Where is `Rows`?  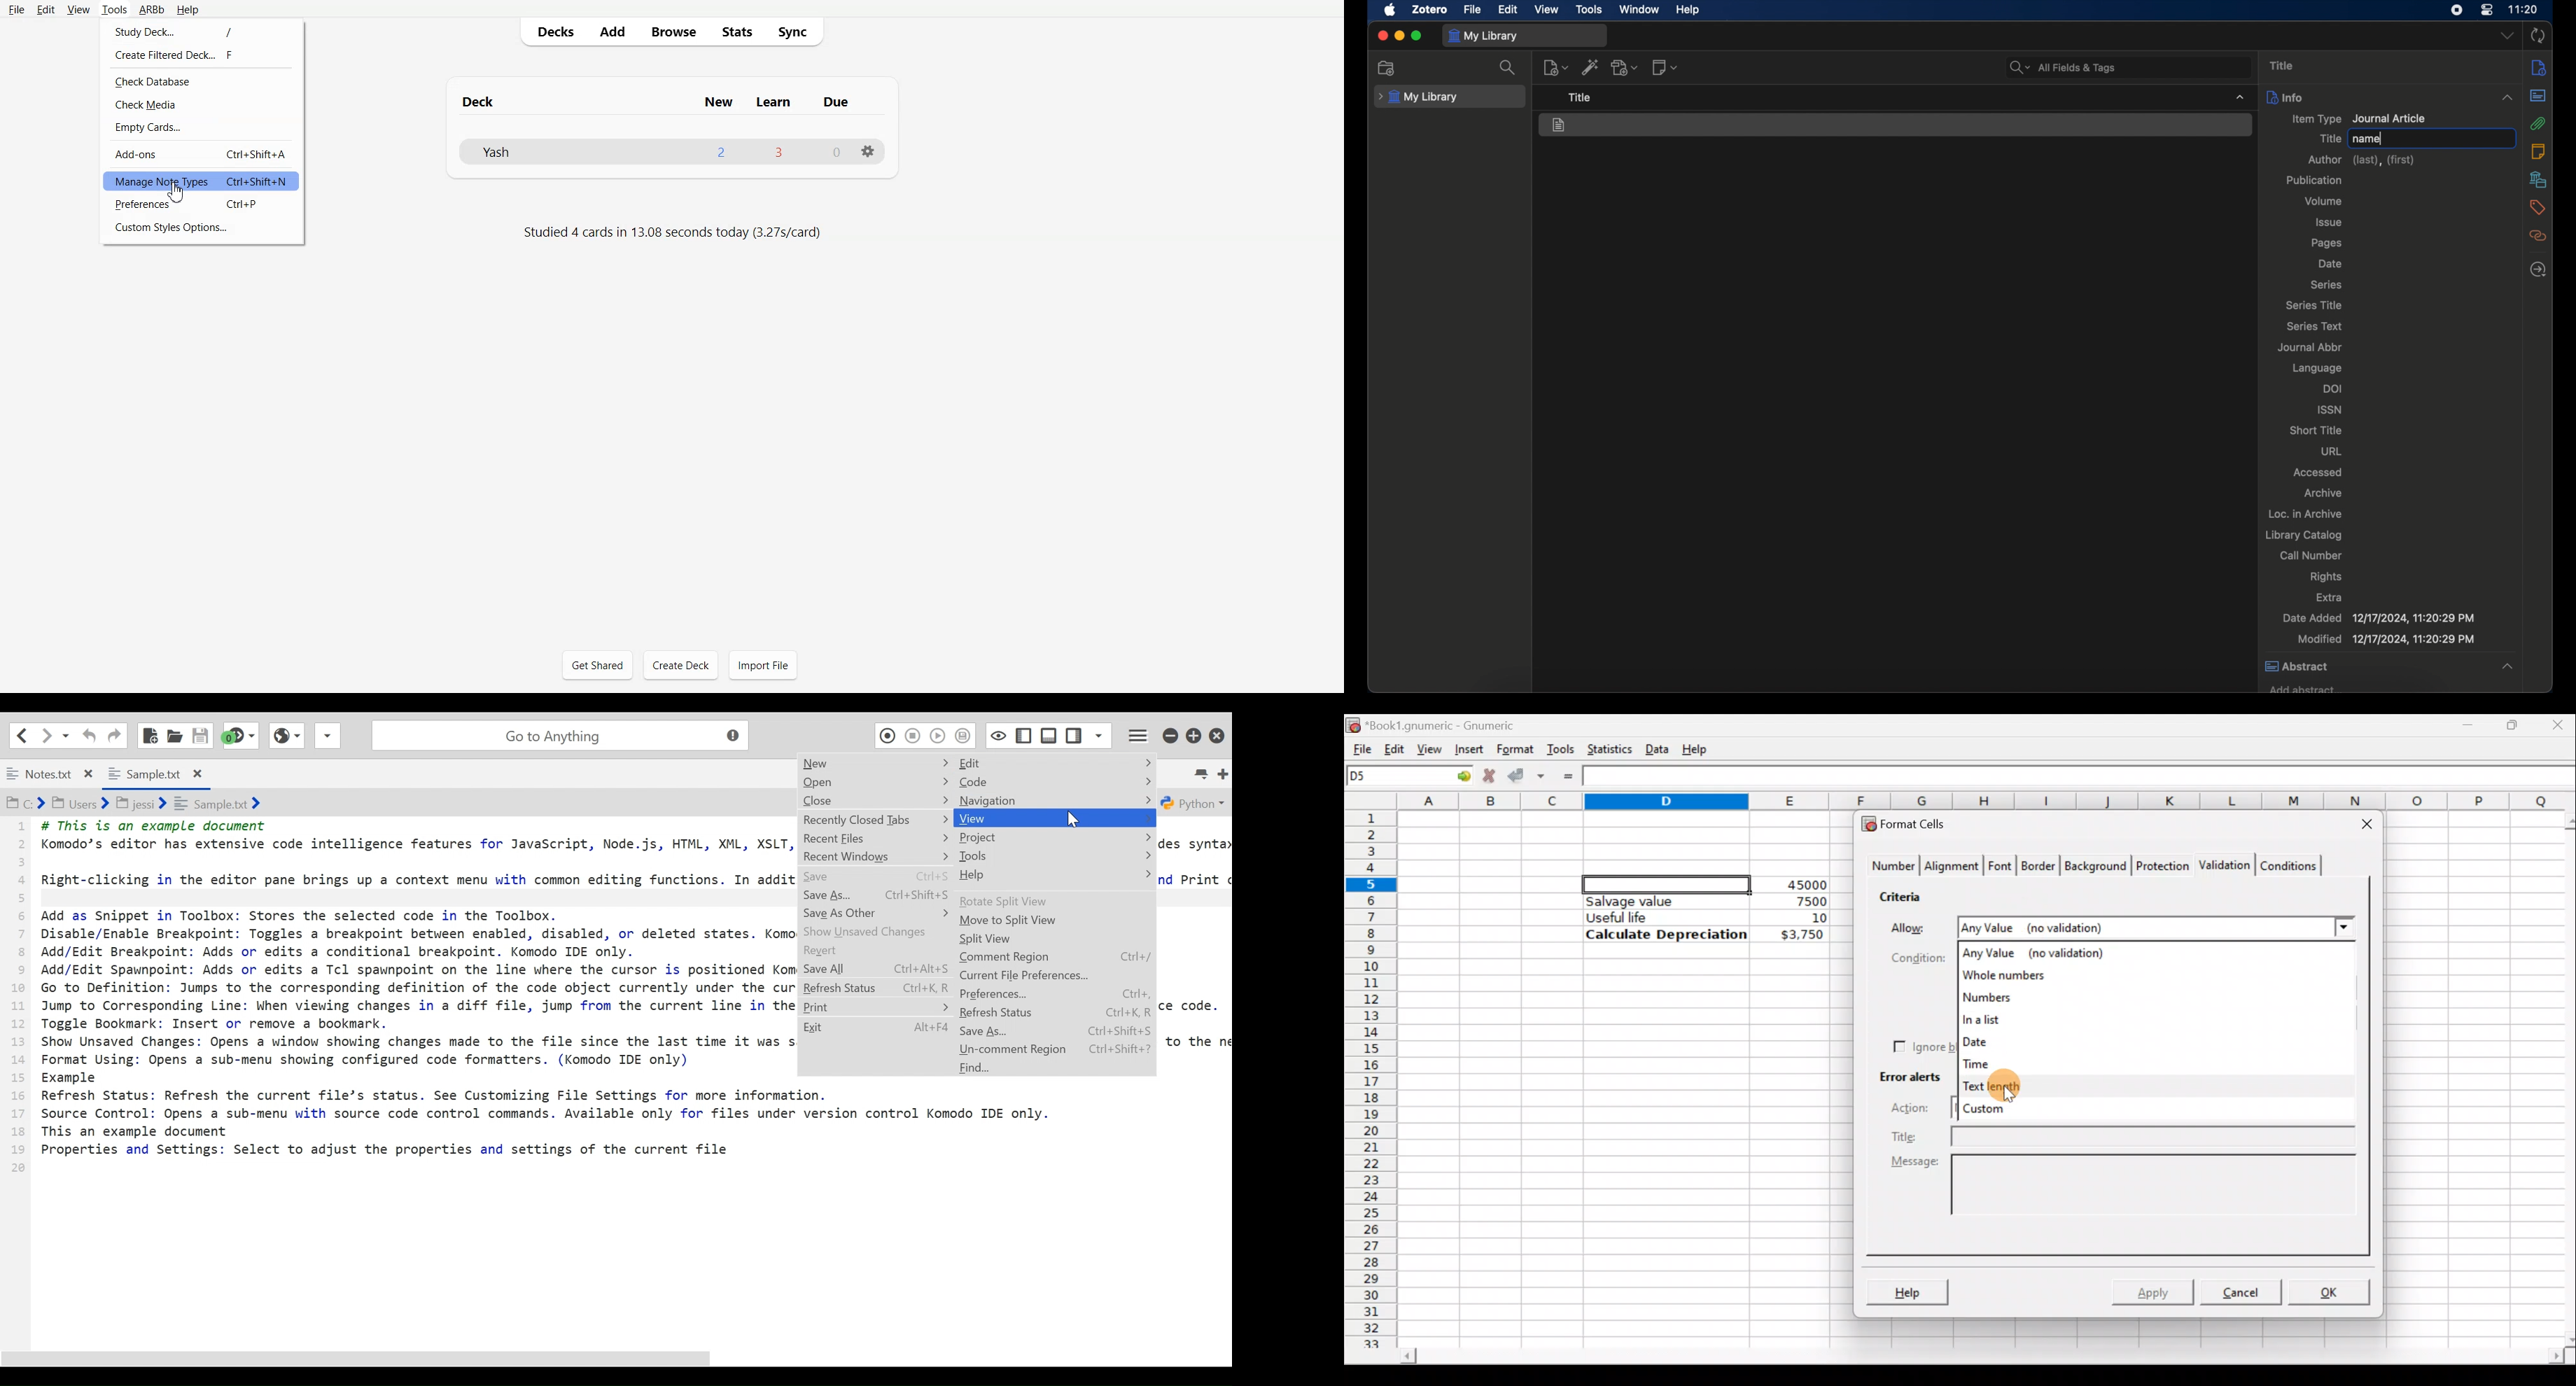 Rows is located at coordinates (1372, 1072).